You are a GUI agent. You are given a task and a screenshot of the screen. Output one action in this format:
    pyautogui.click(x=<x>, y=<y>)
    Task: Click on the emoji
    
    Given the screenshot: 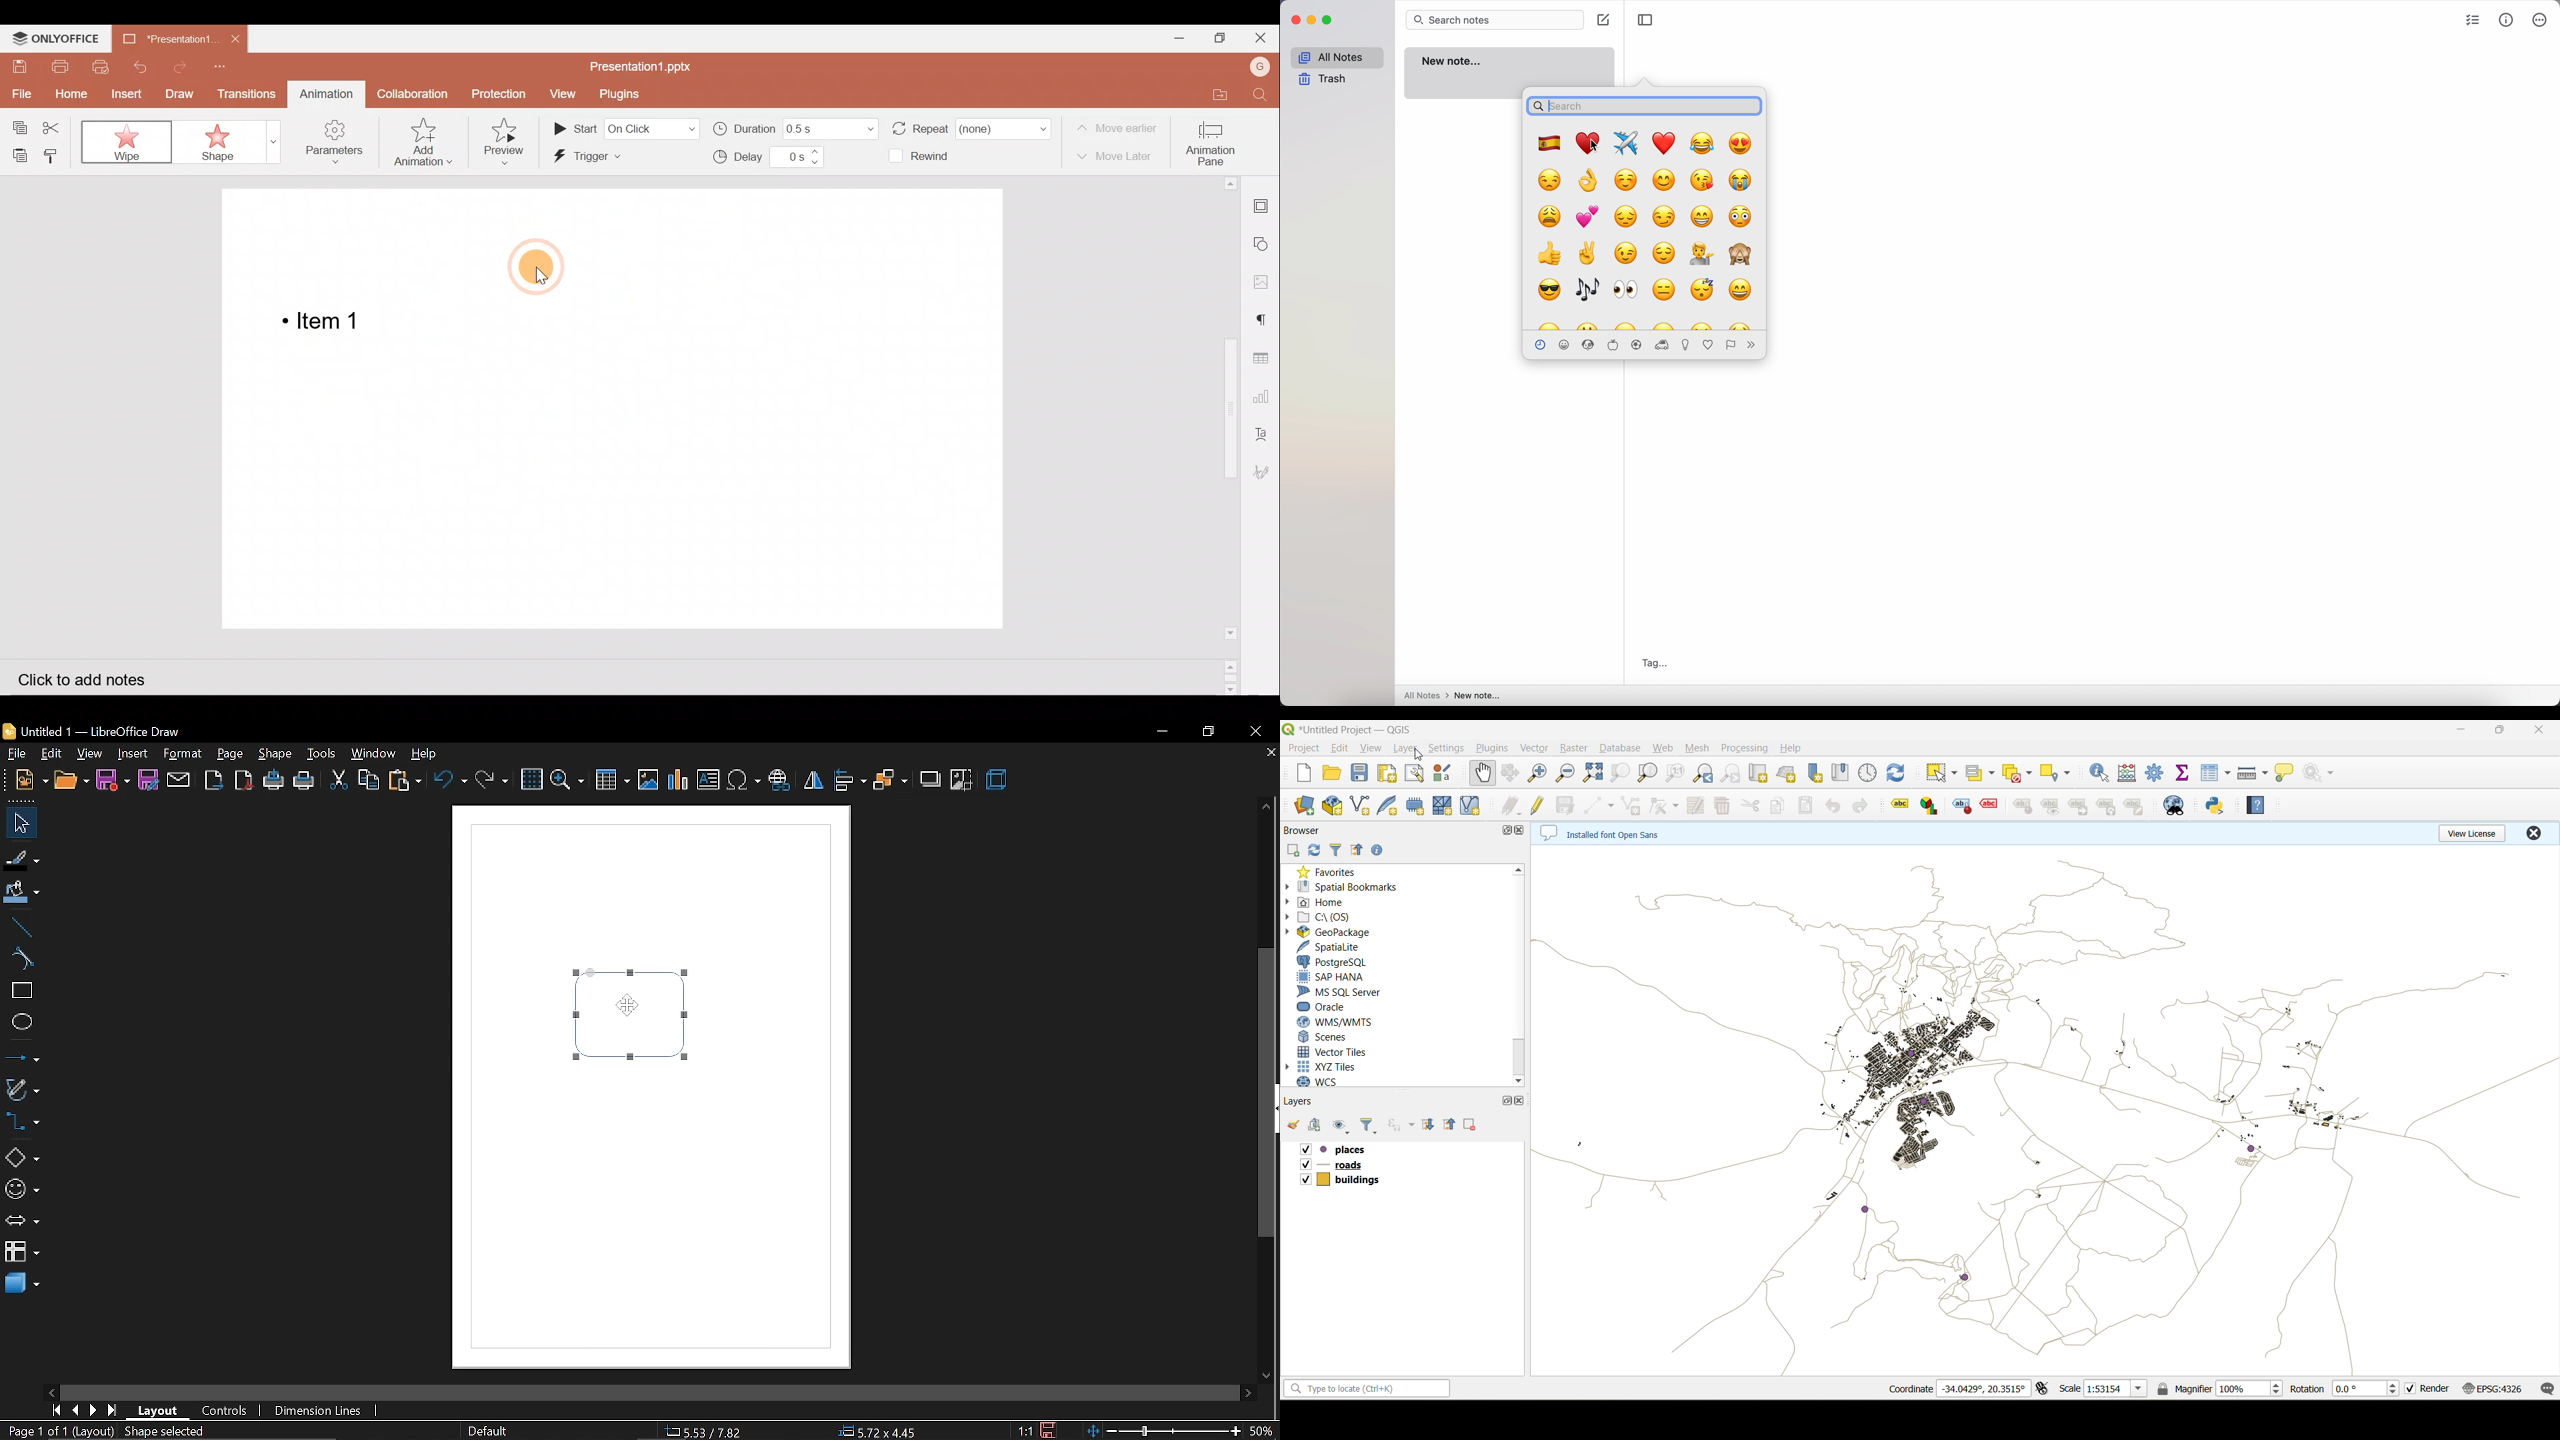 What is the action you would take?
    pyautogui.click(x=1590, y=182)
    